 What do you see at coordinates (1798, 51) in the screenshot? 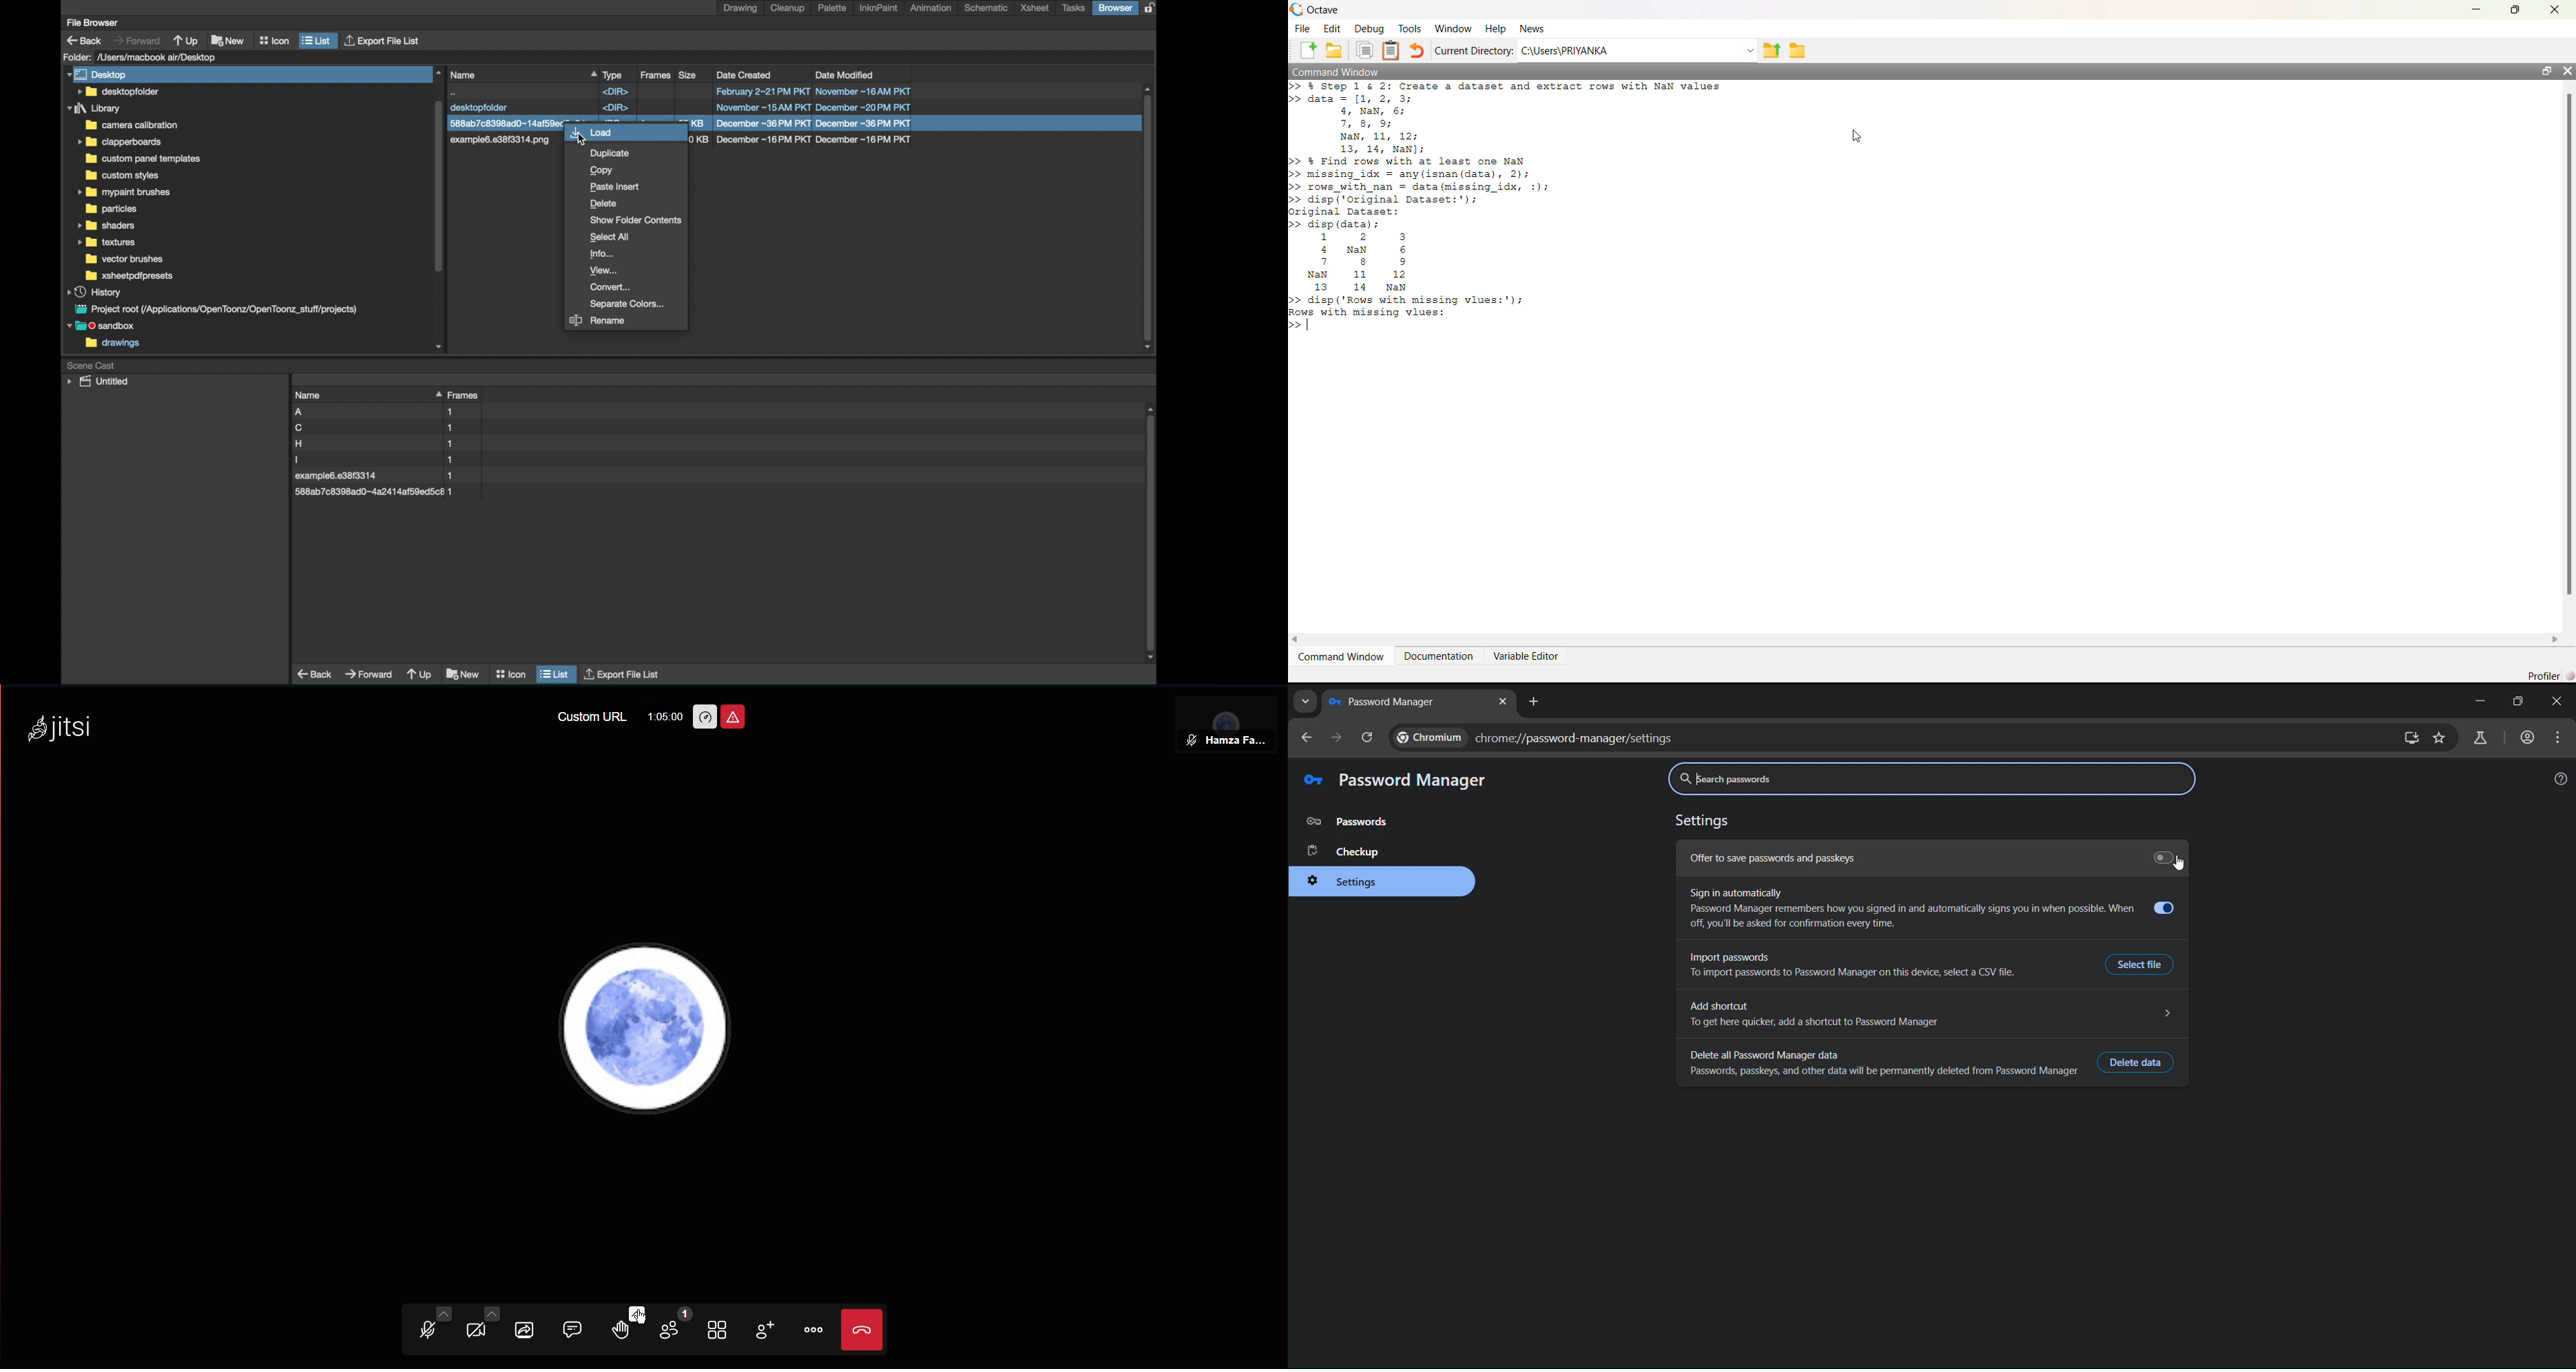
I see `folder` at bounding box center [1798, 51].